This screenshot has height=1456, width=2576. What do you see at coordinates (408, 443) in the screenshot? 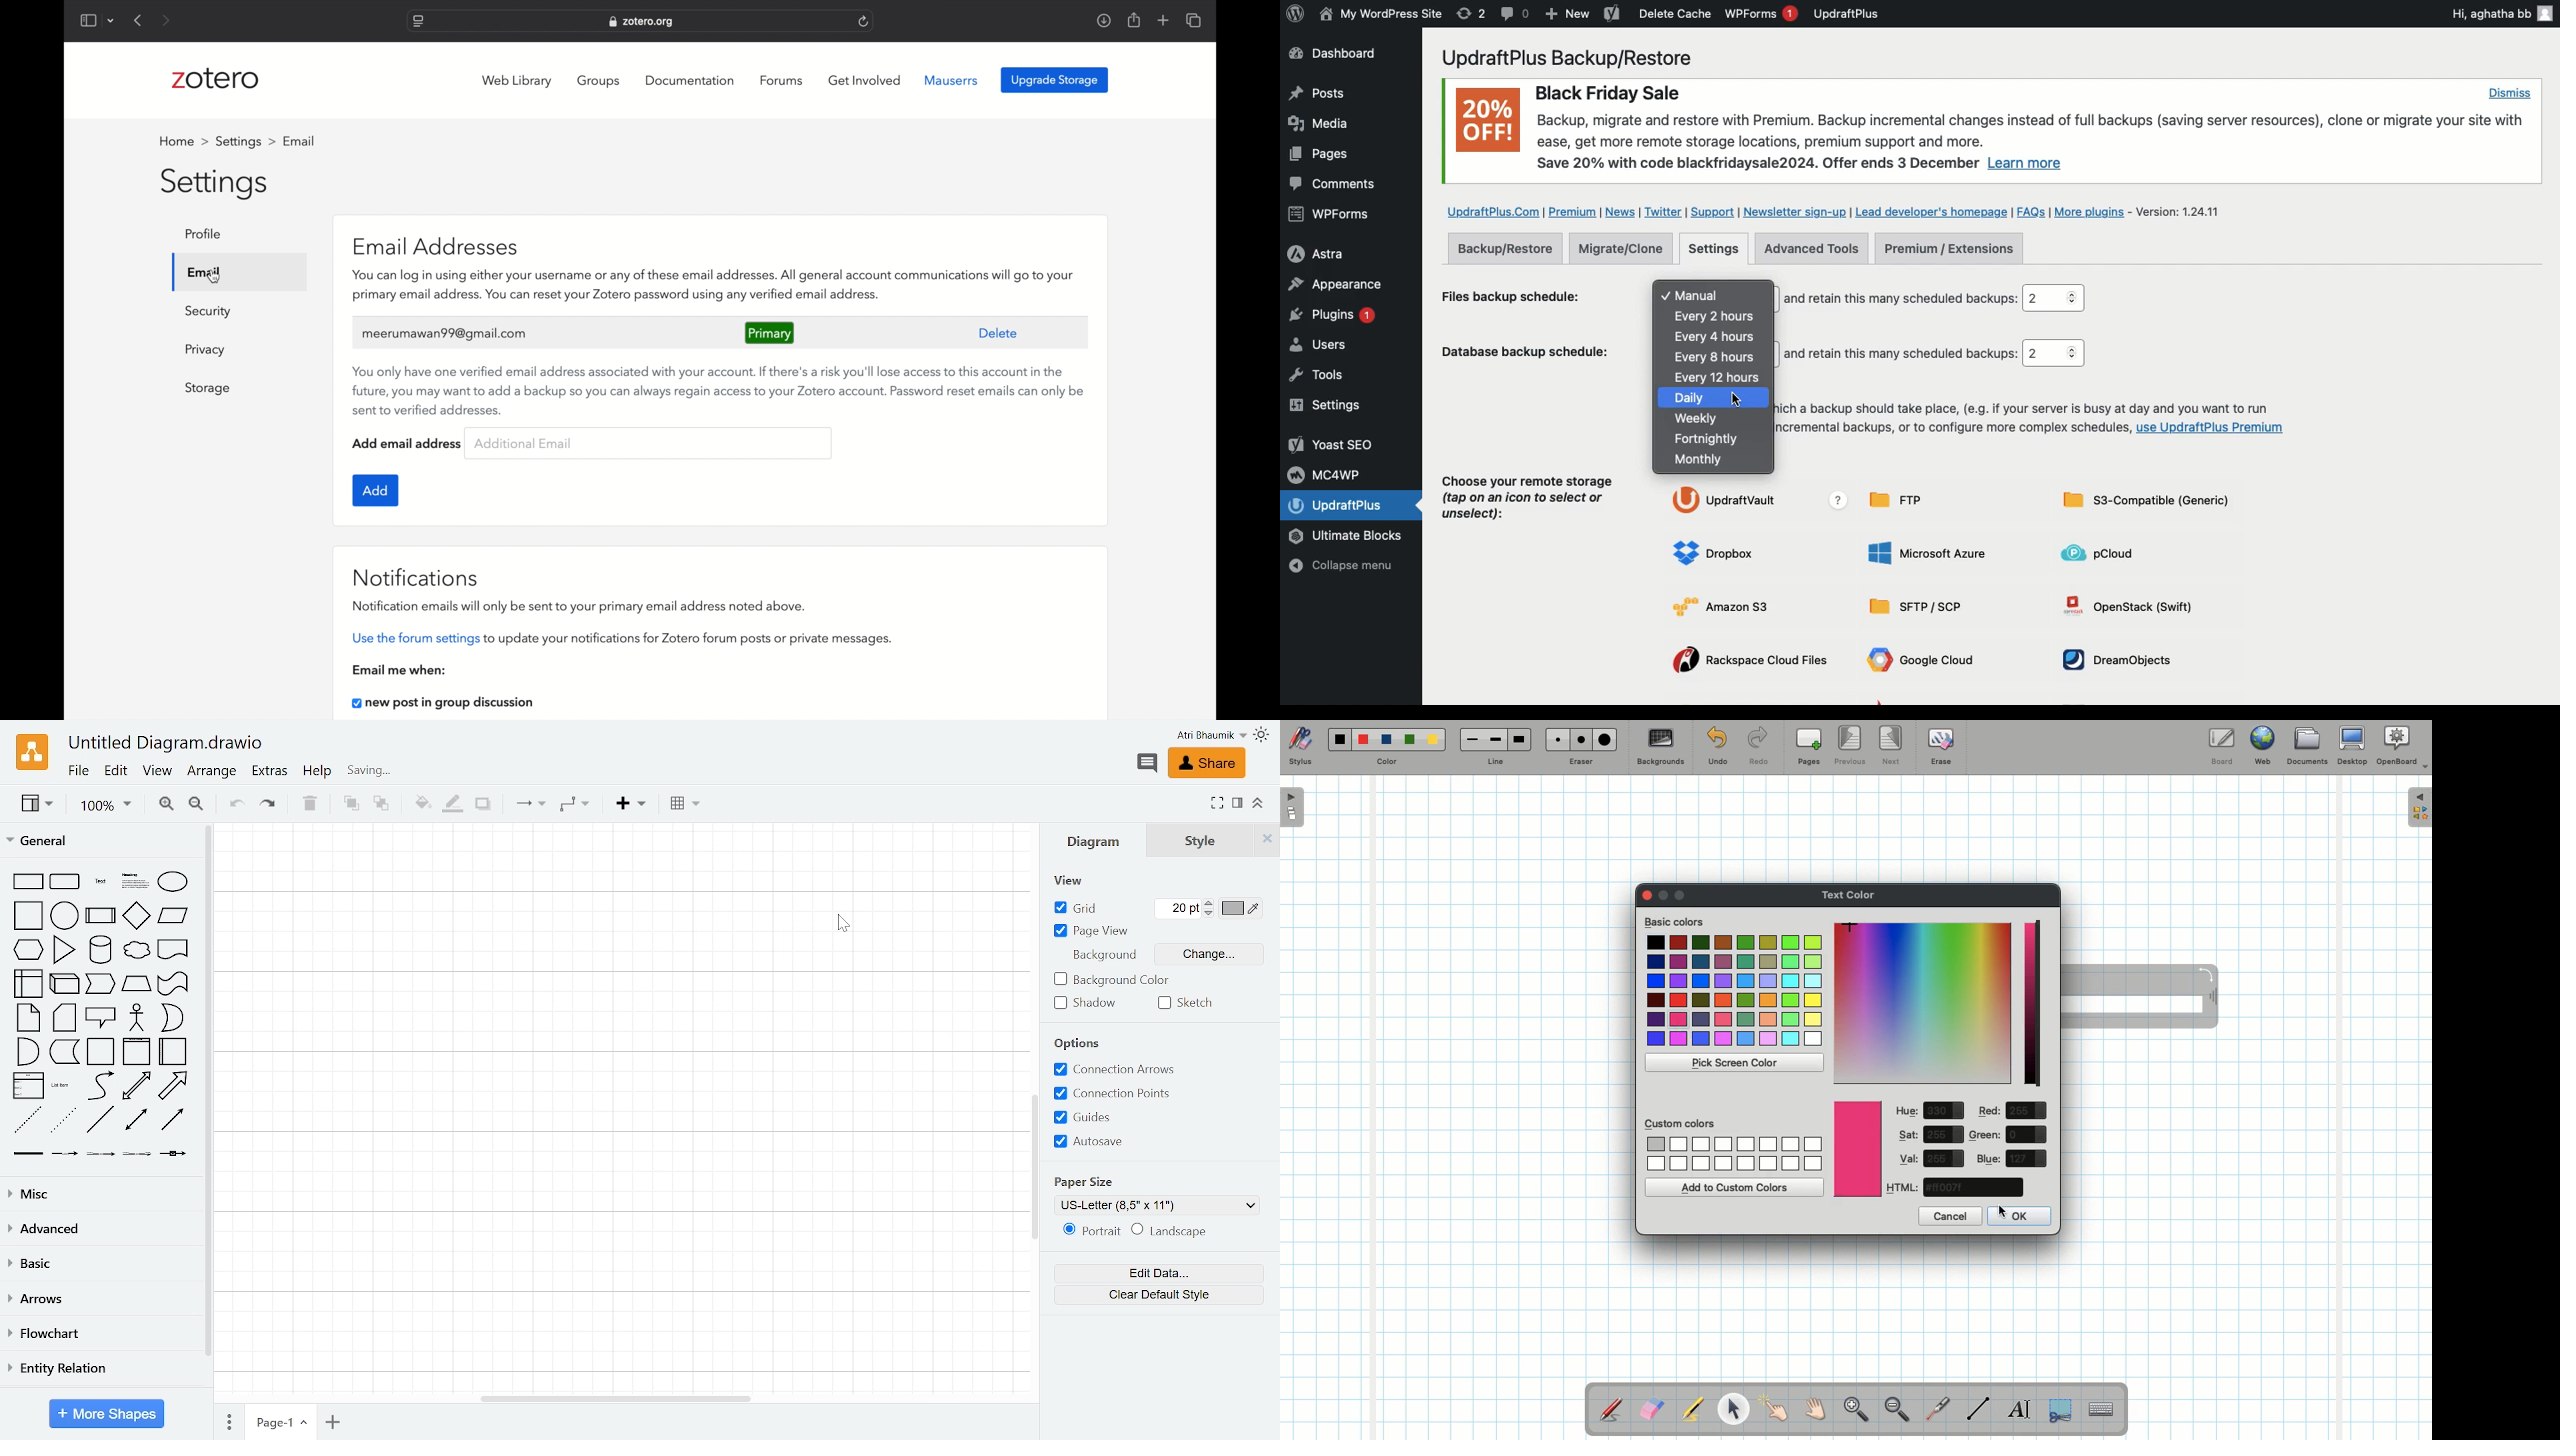
I see `add email address` at bounding box center [408, 443].